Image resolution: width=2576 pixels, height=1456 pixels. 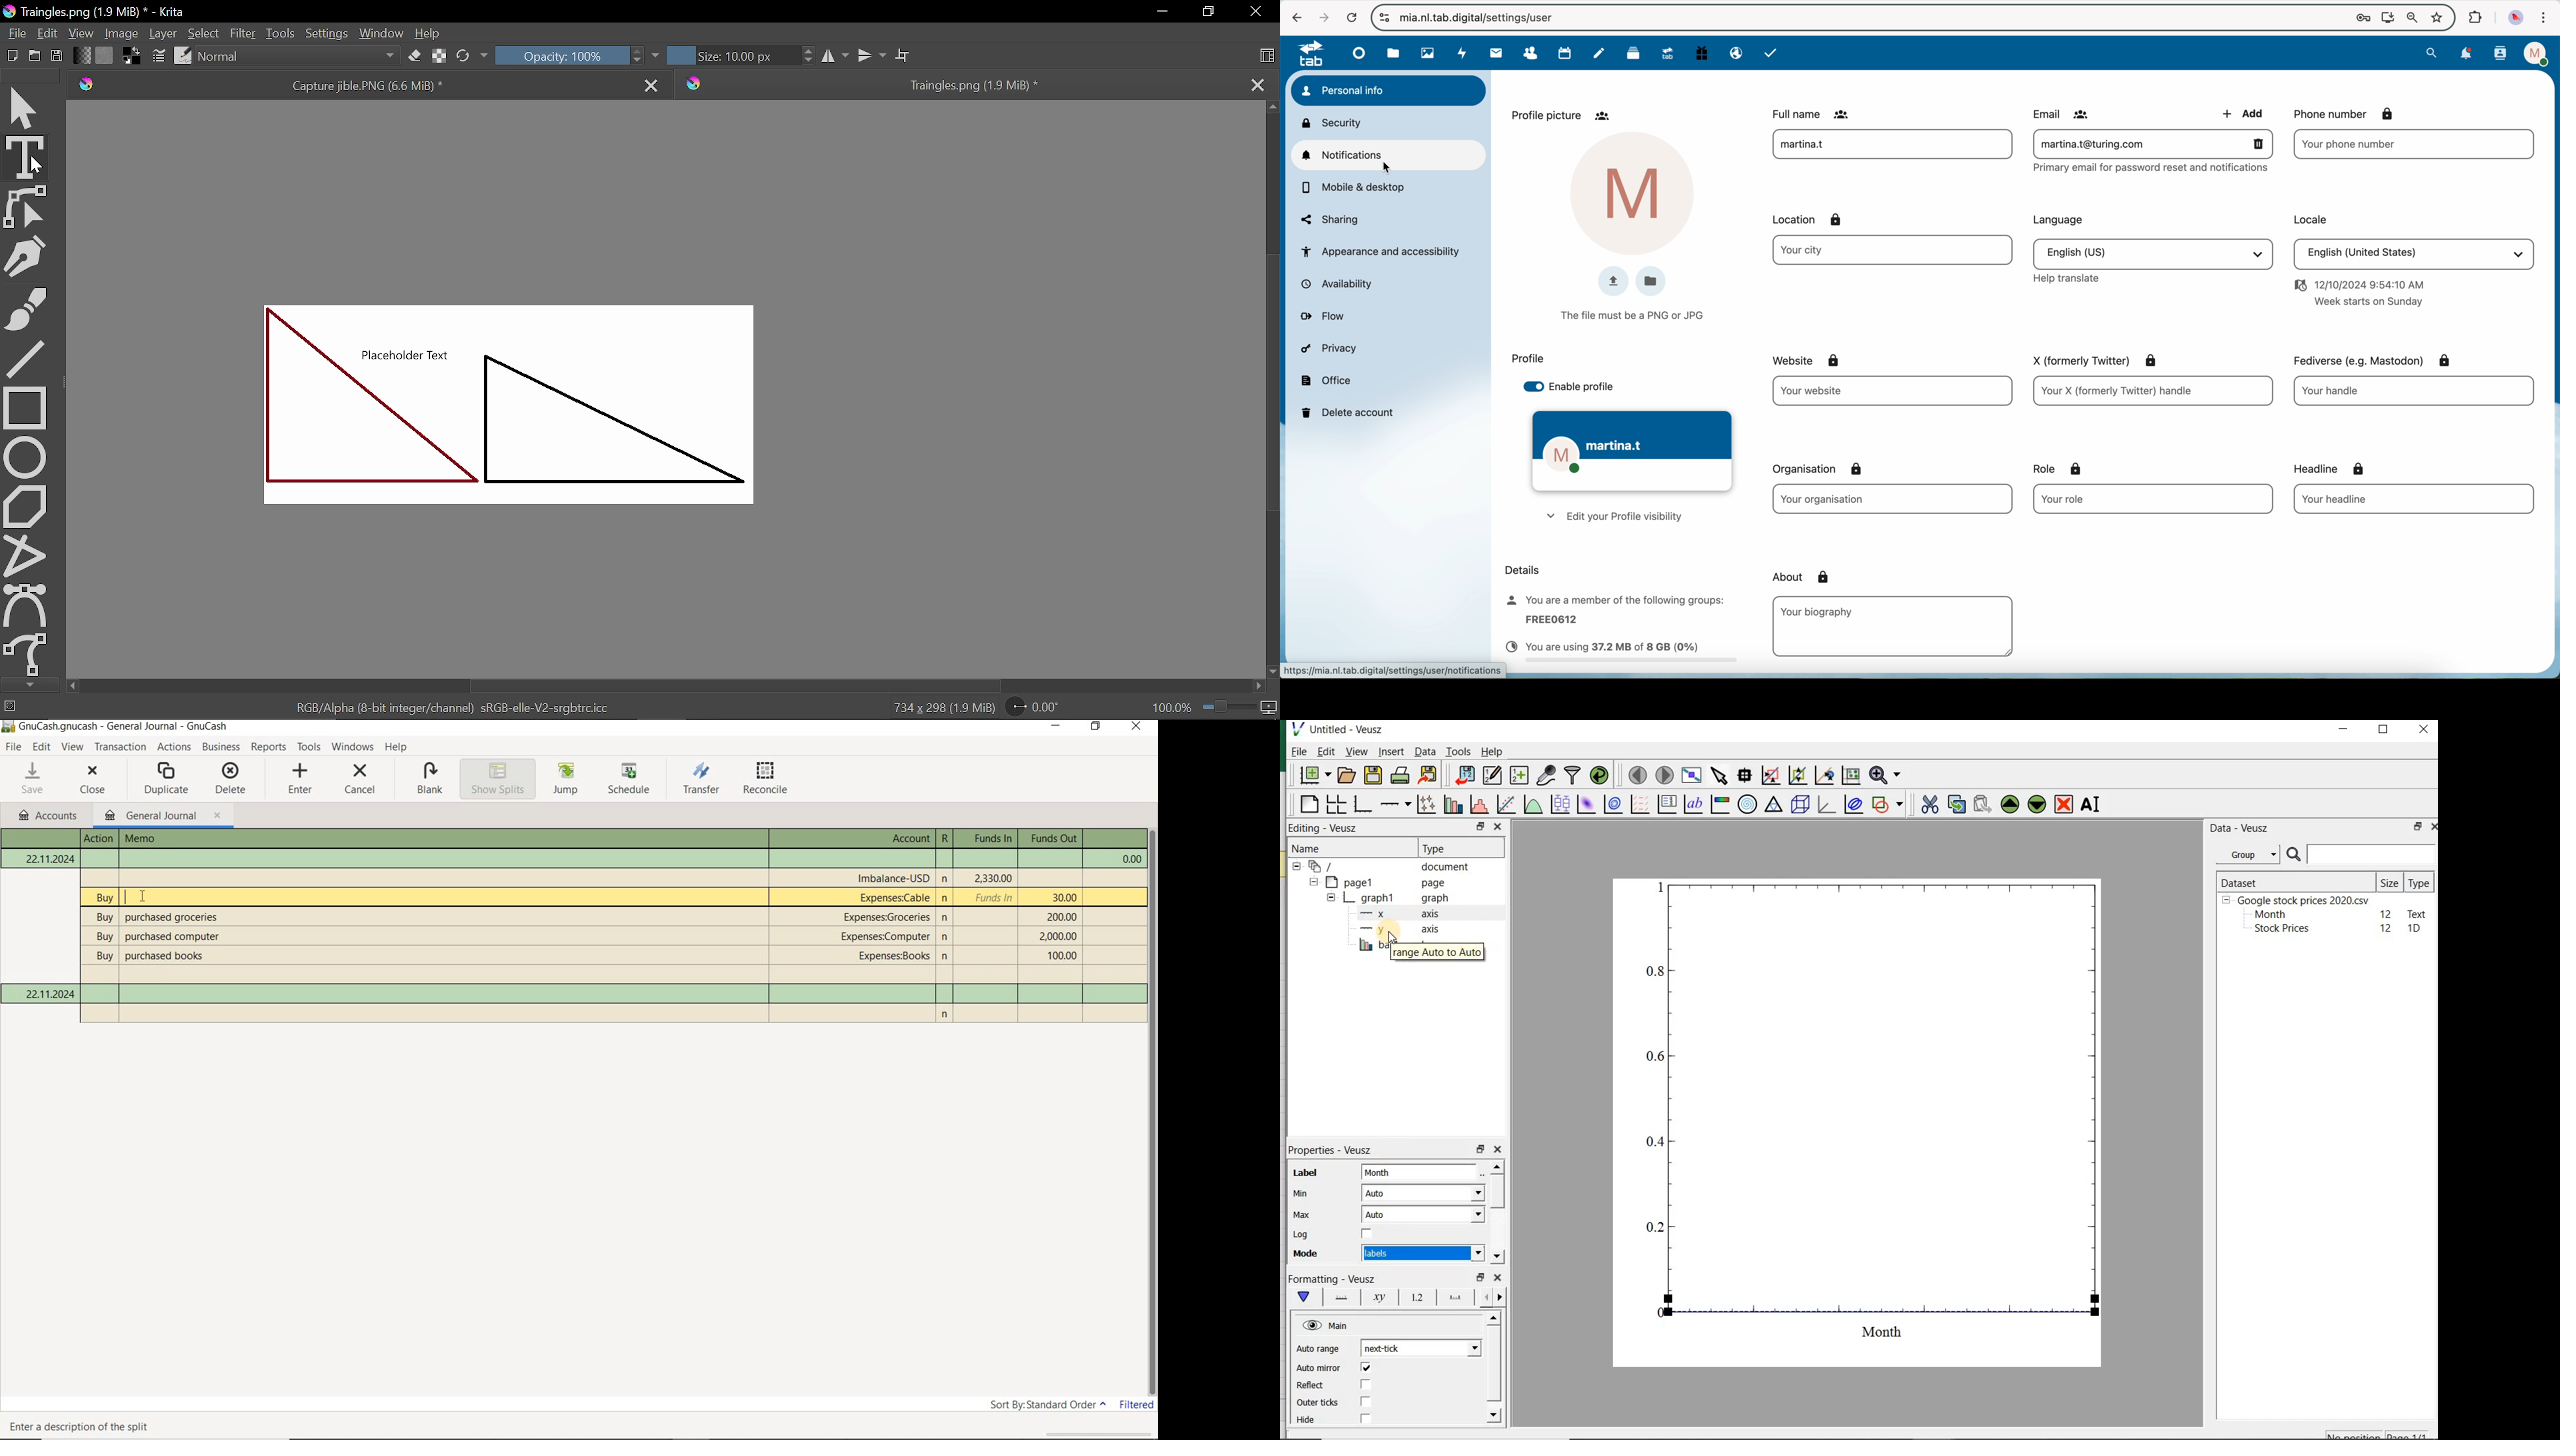 What do you see at coordinates (2330, 471) in the screenshot?
I see `headline` at bounding box center [2330, 471].